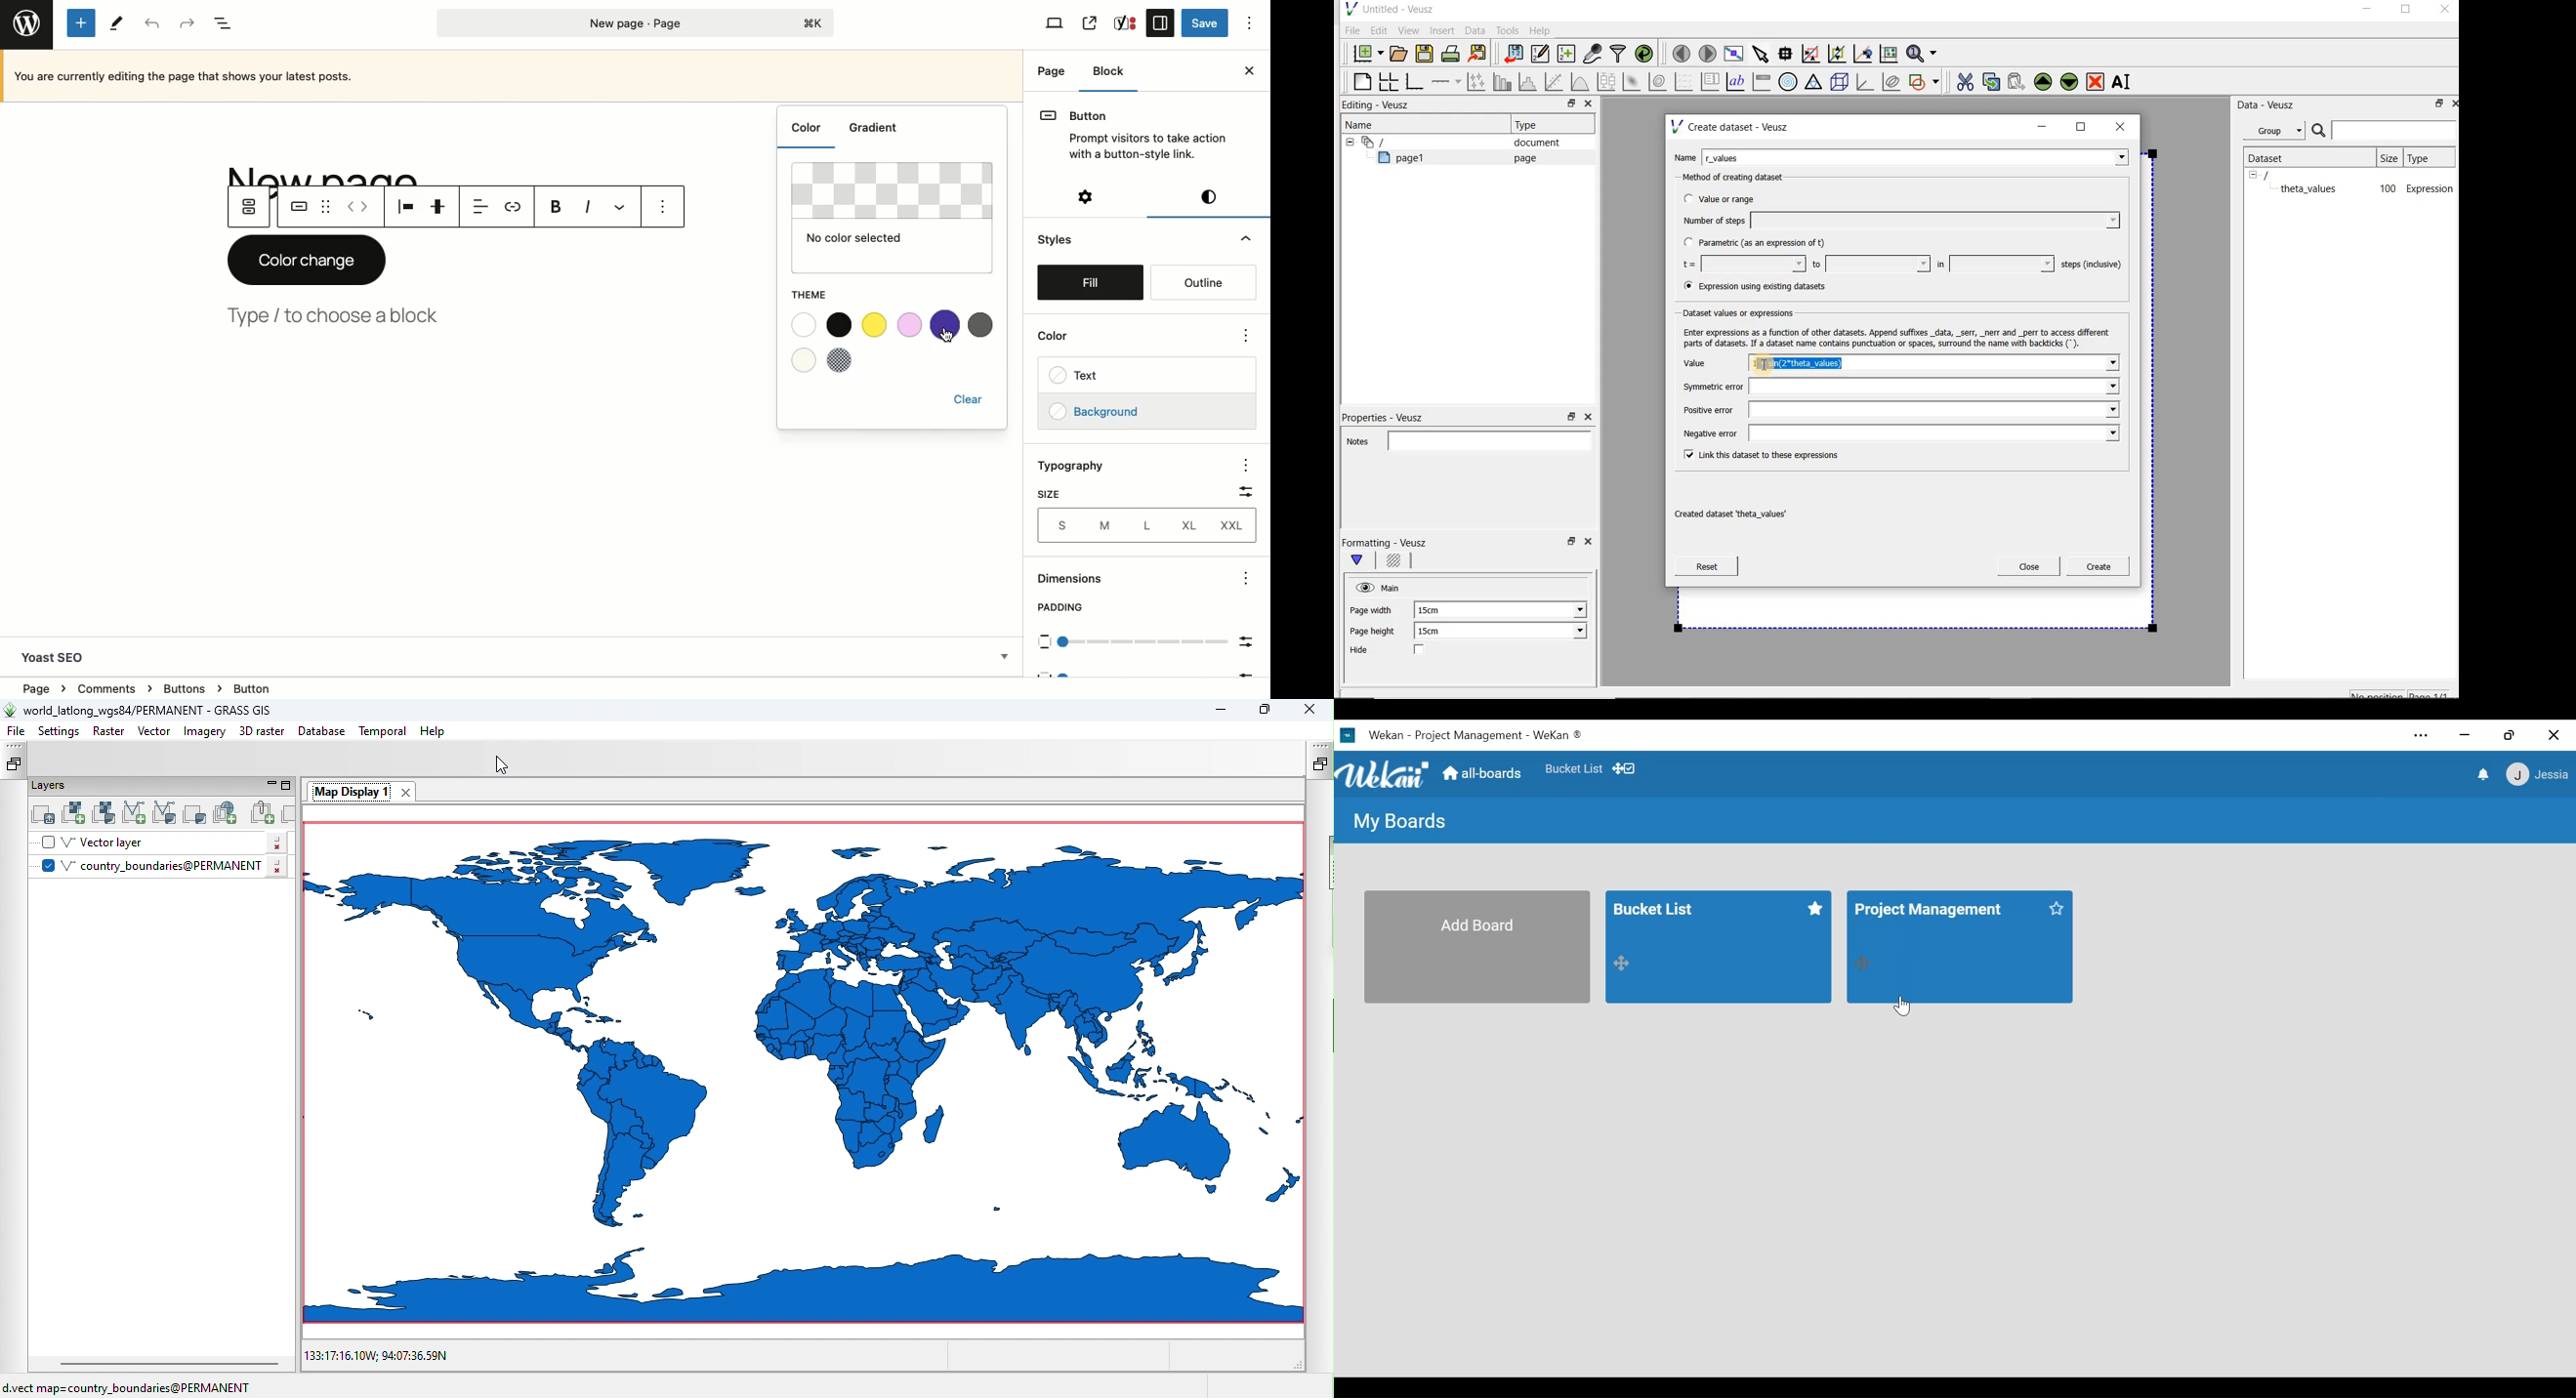  I want to click on Cursor, so click(1904, 1006).